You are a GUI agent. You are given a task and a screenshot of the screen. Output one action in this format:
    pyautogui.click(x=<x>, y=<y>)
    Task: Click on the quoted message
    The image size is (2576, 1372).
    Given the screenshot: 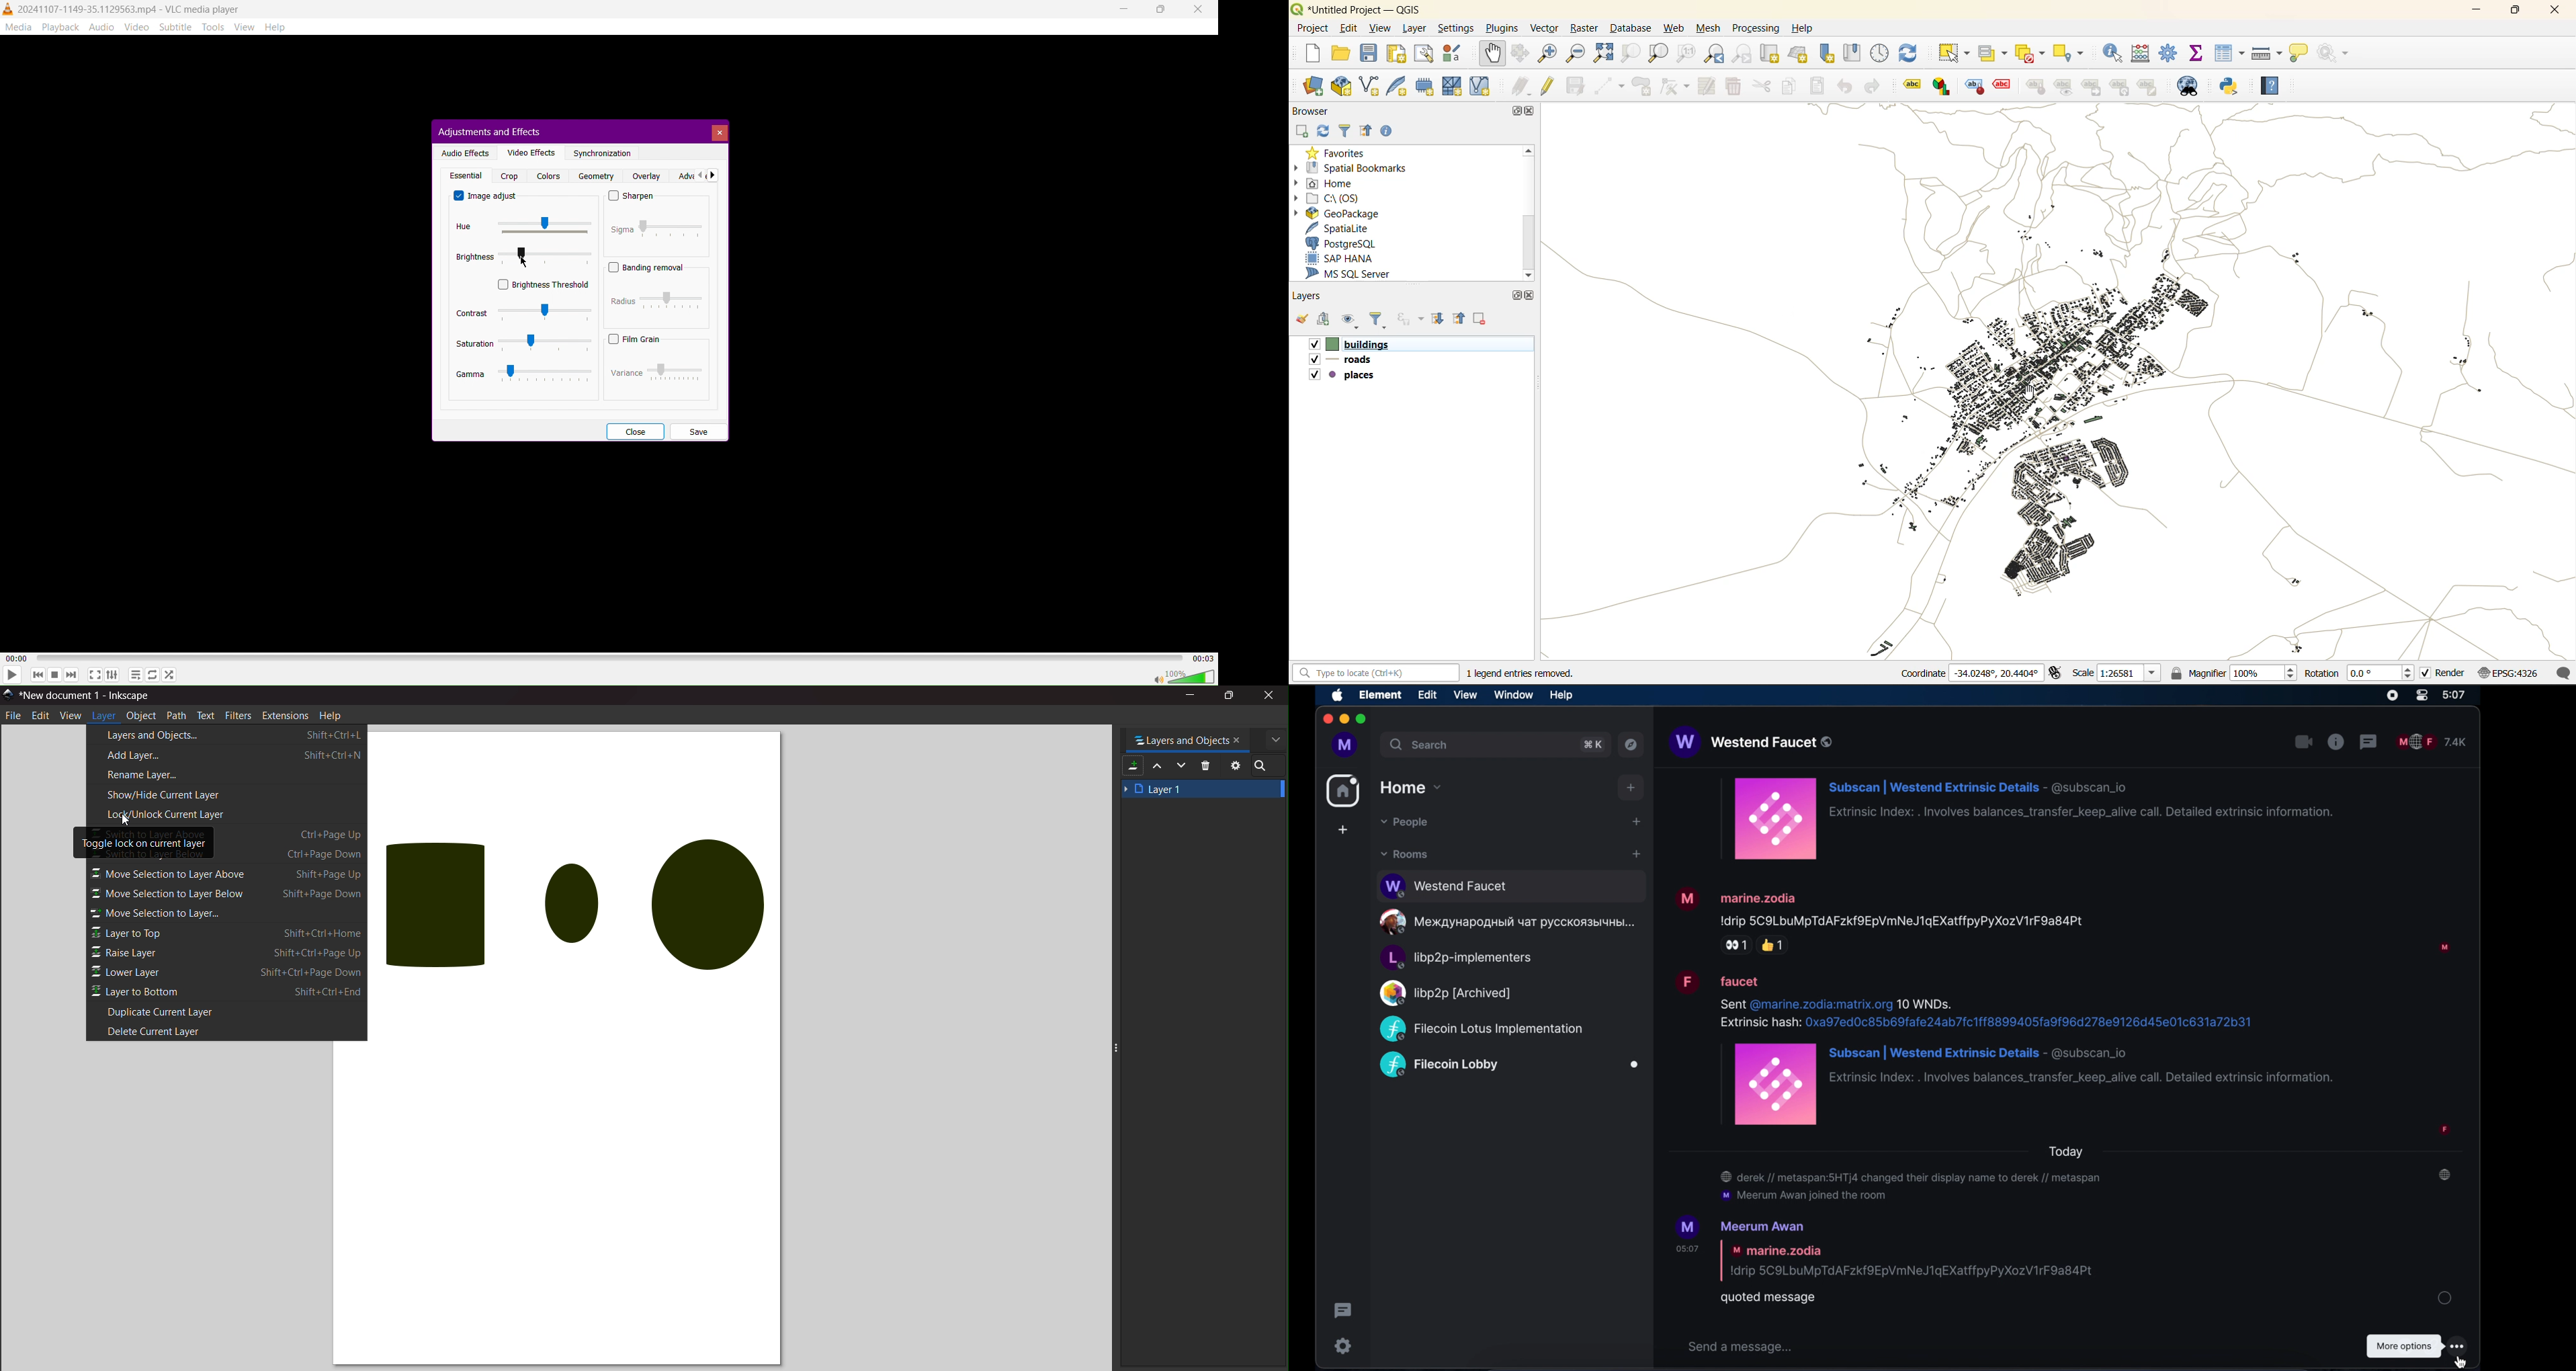 What is the action you would take?
    pyautogui.click(x=1892, y=1261)
    